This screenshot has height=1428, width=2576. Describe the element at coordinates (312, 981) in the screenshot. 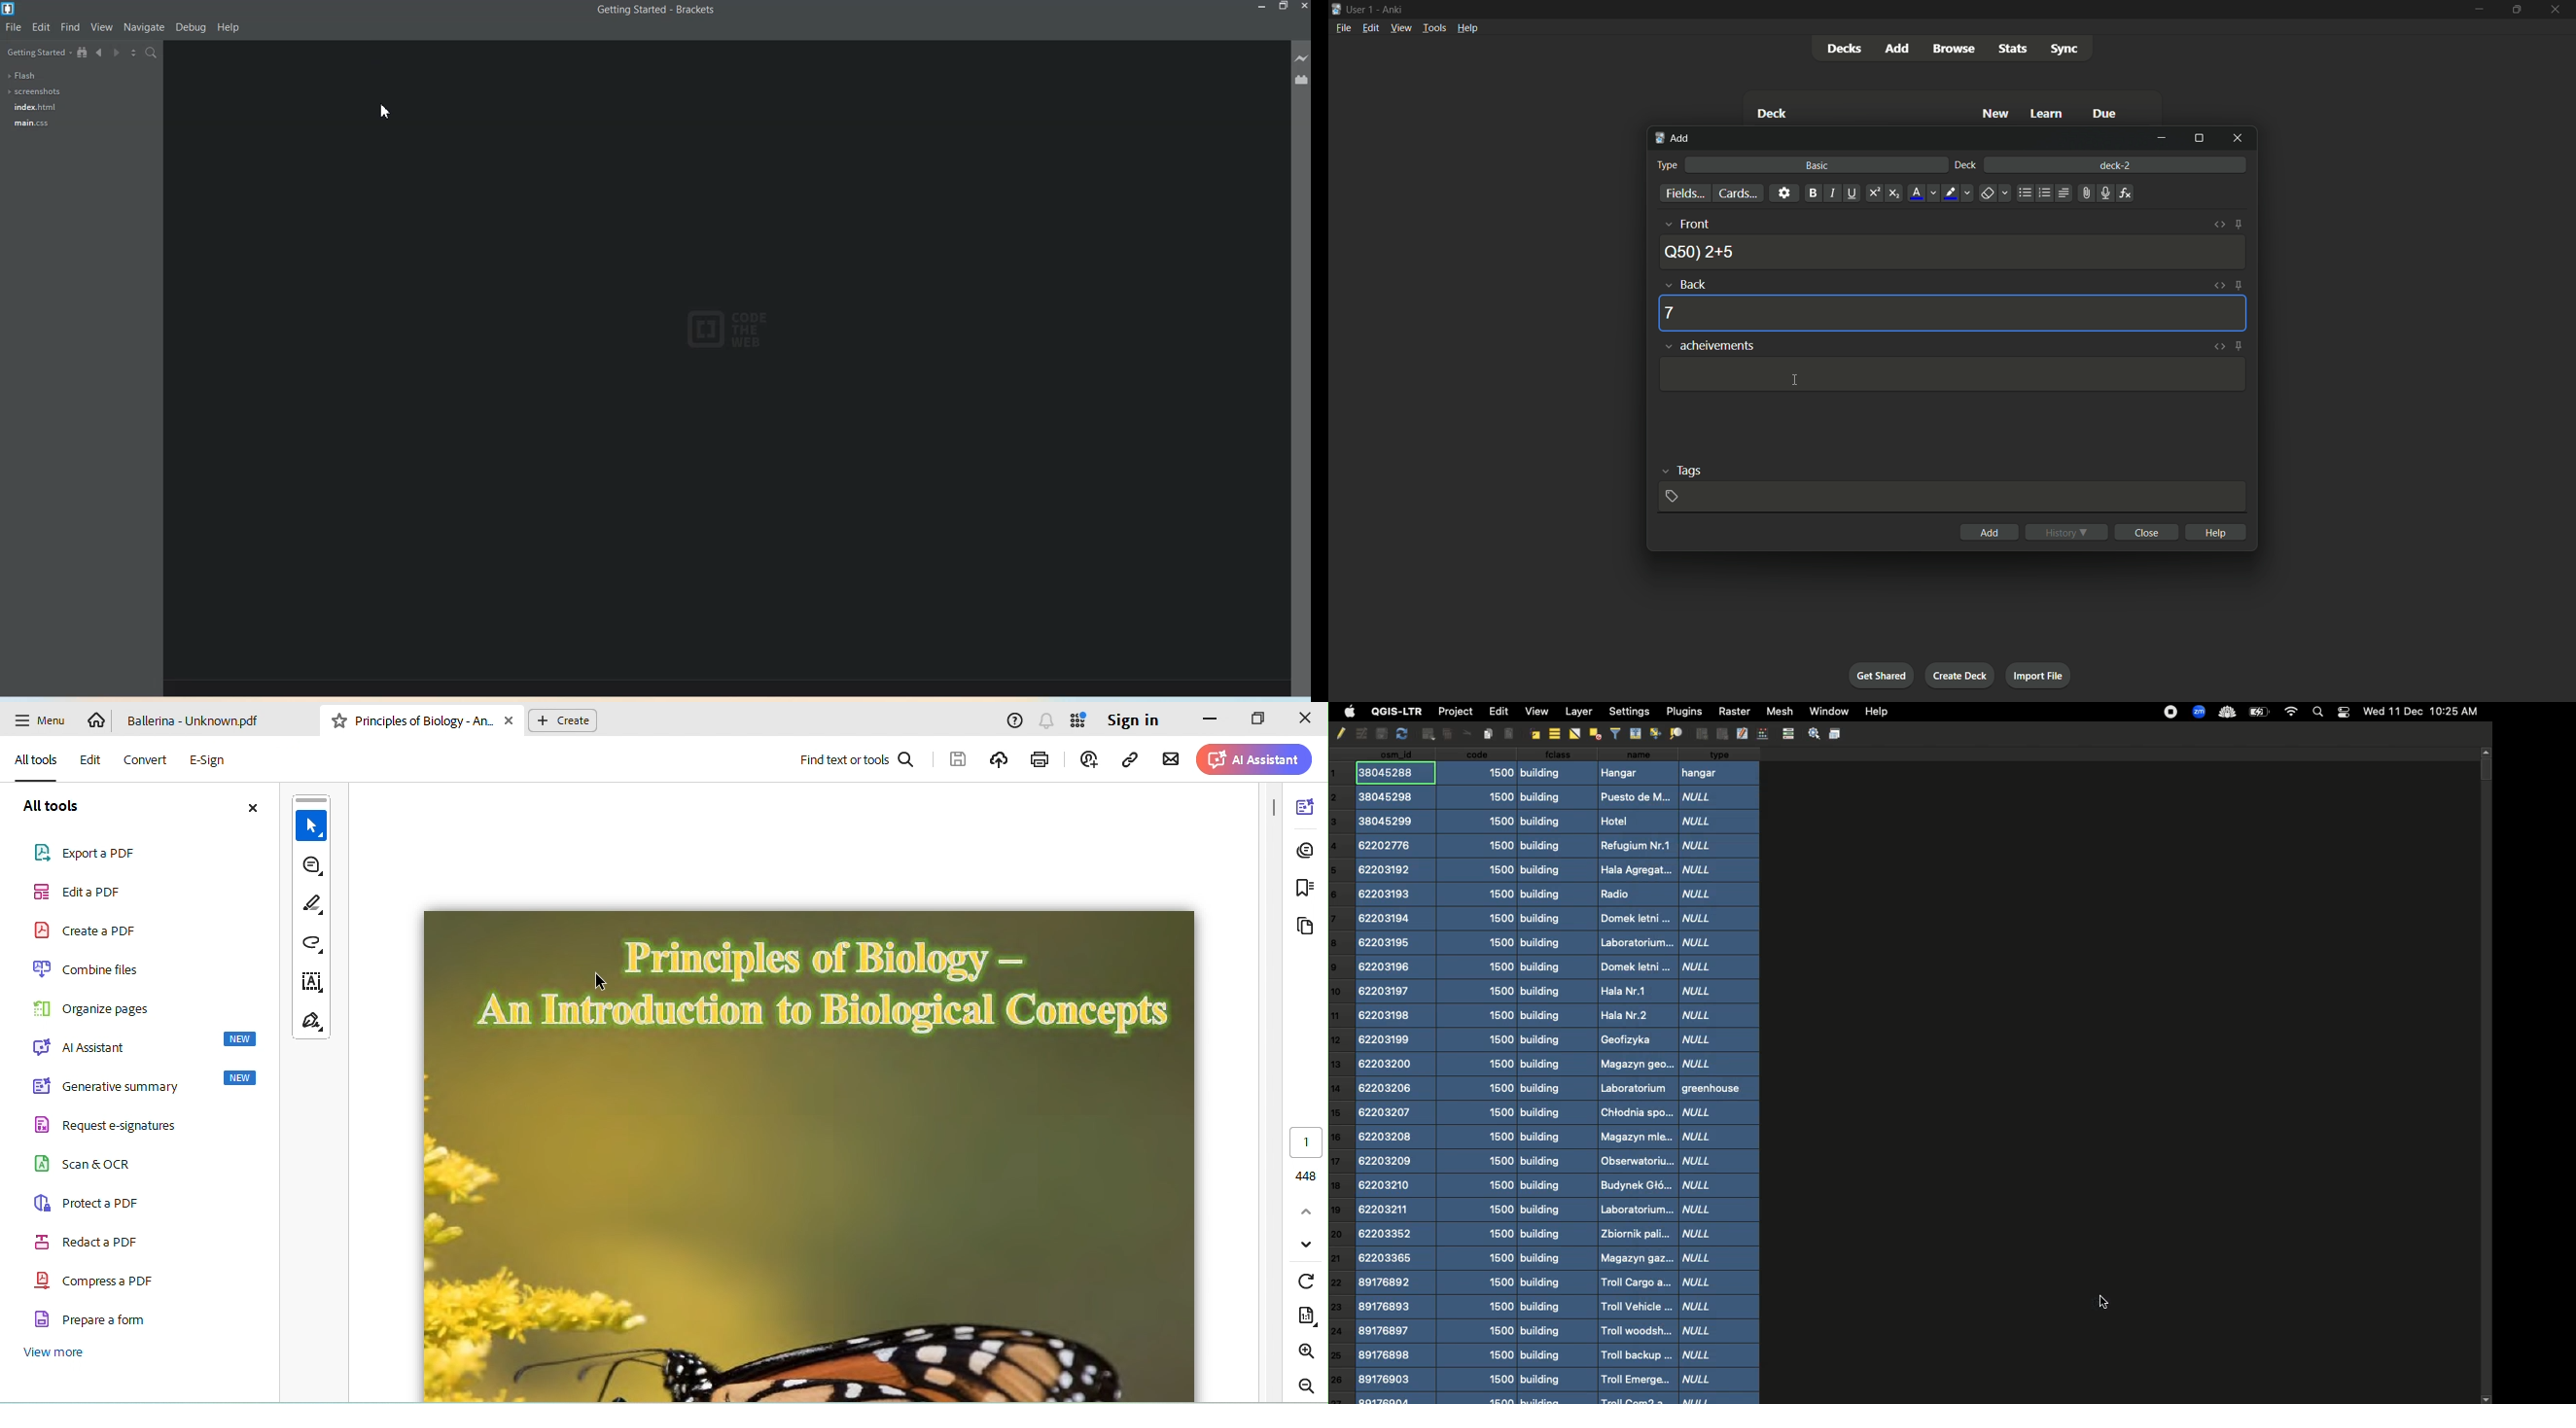

I see `fill in form fields` at that location.